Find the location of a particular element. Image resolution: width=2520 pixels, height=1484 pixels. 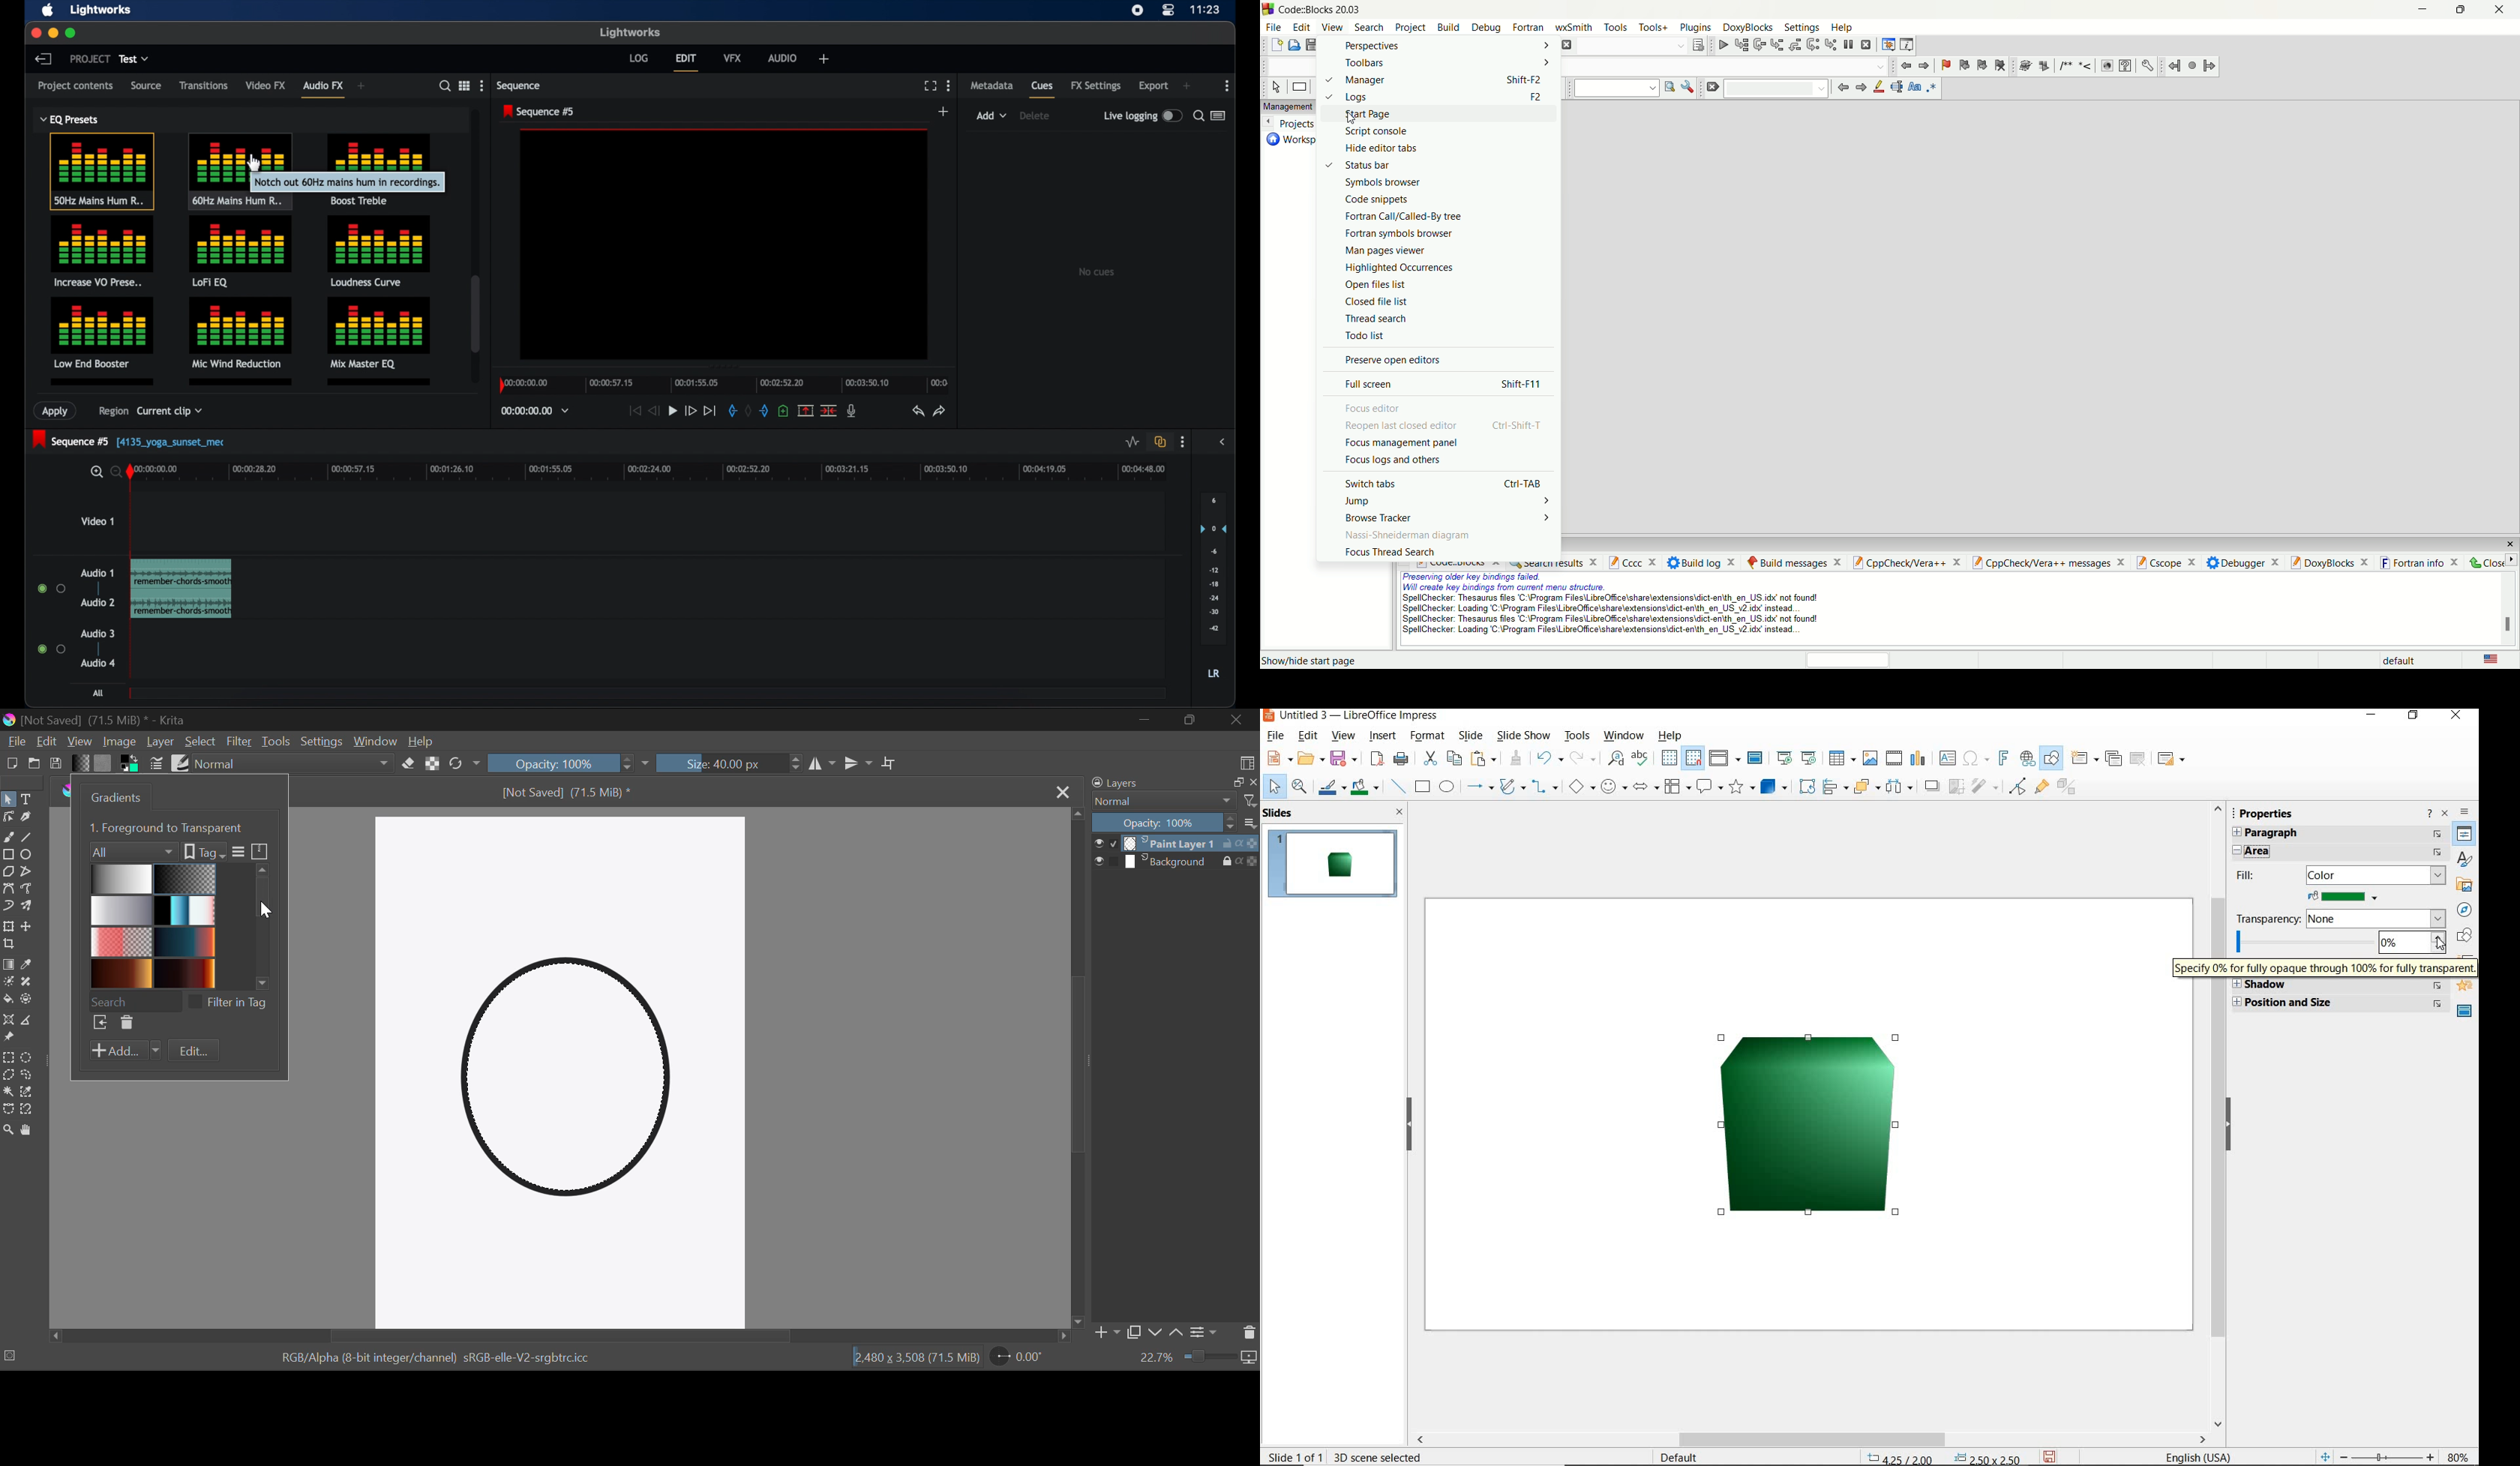

sequence is located at coordinates (538, 112).